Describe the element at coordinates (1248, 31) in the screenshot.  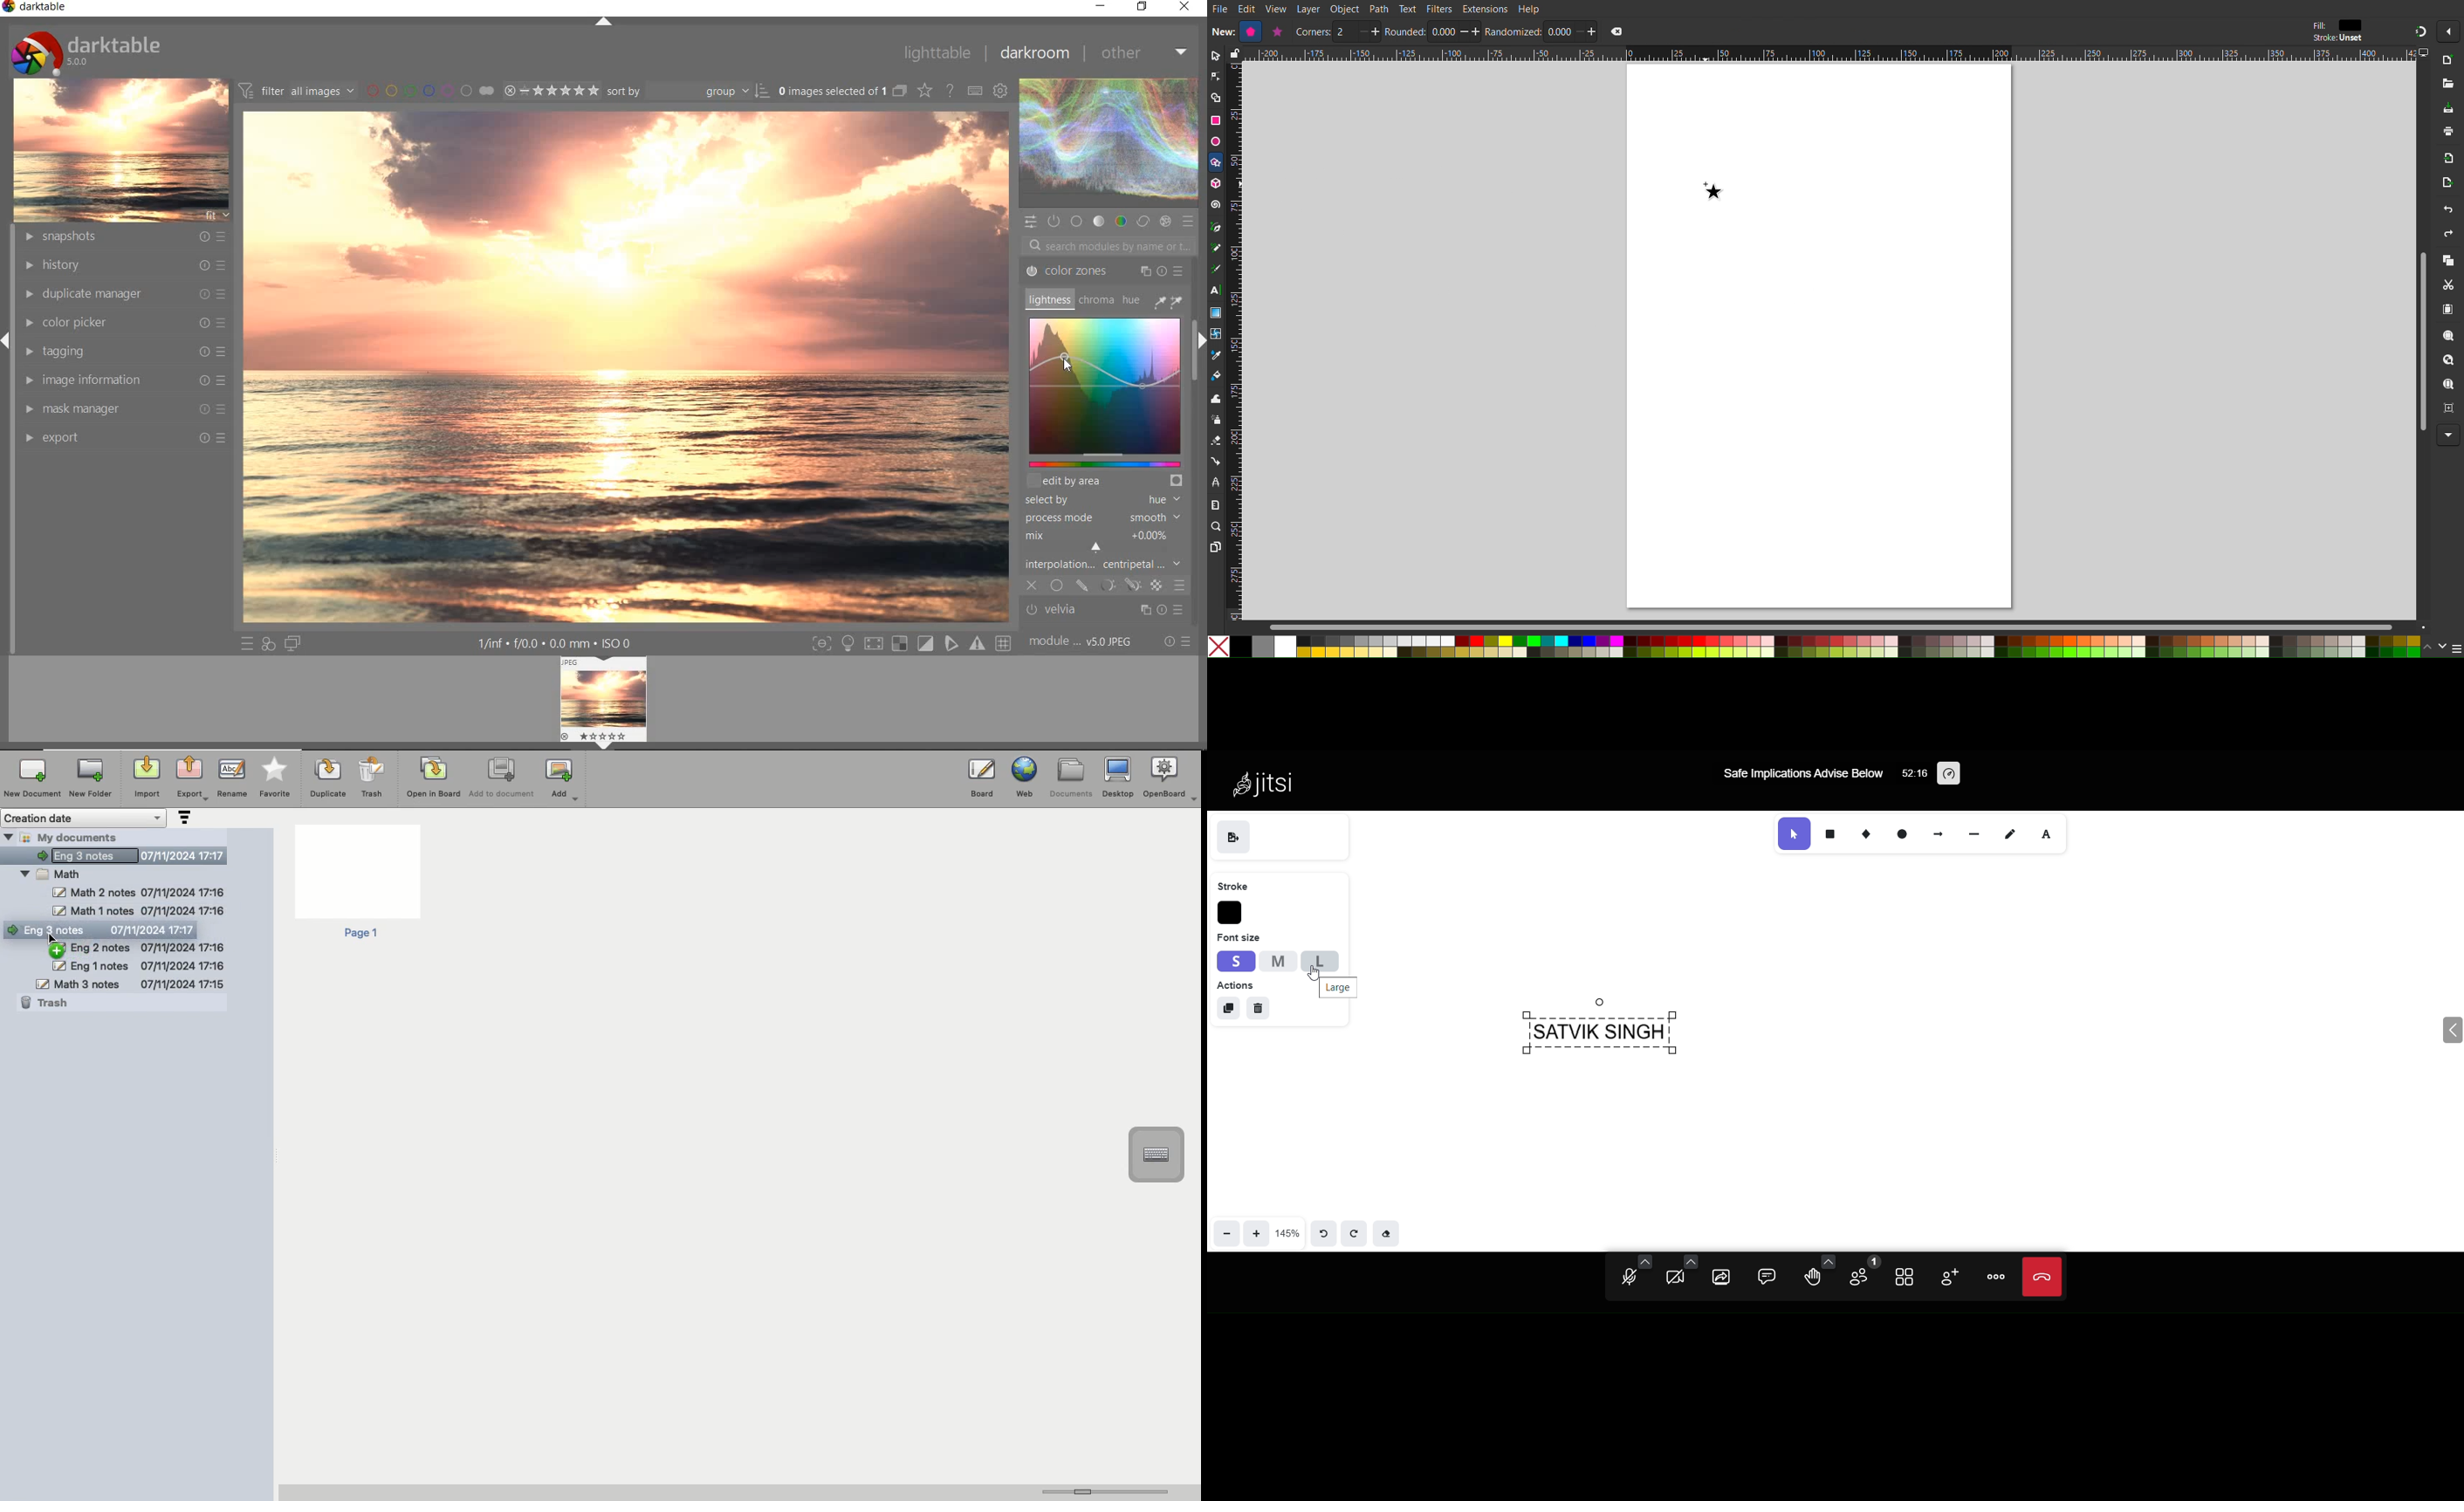
I see `star options` at that location.